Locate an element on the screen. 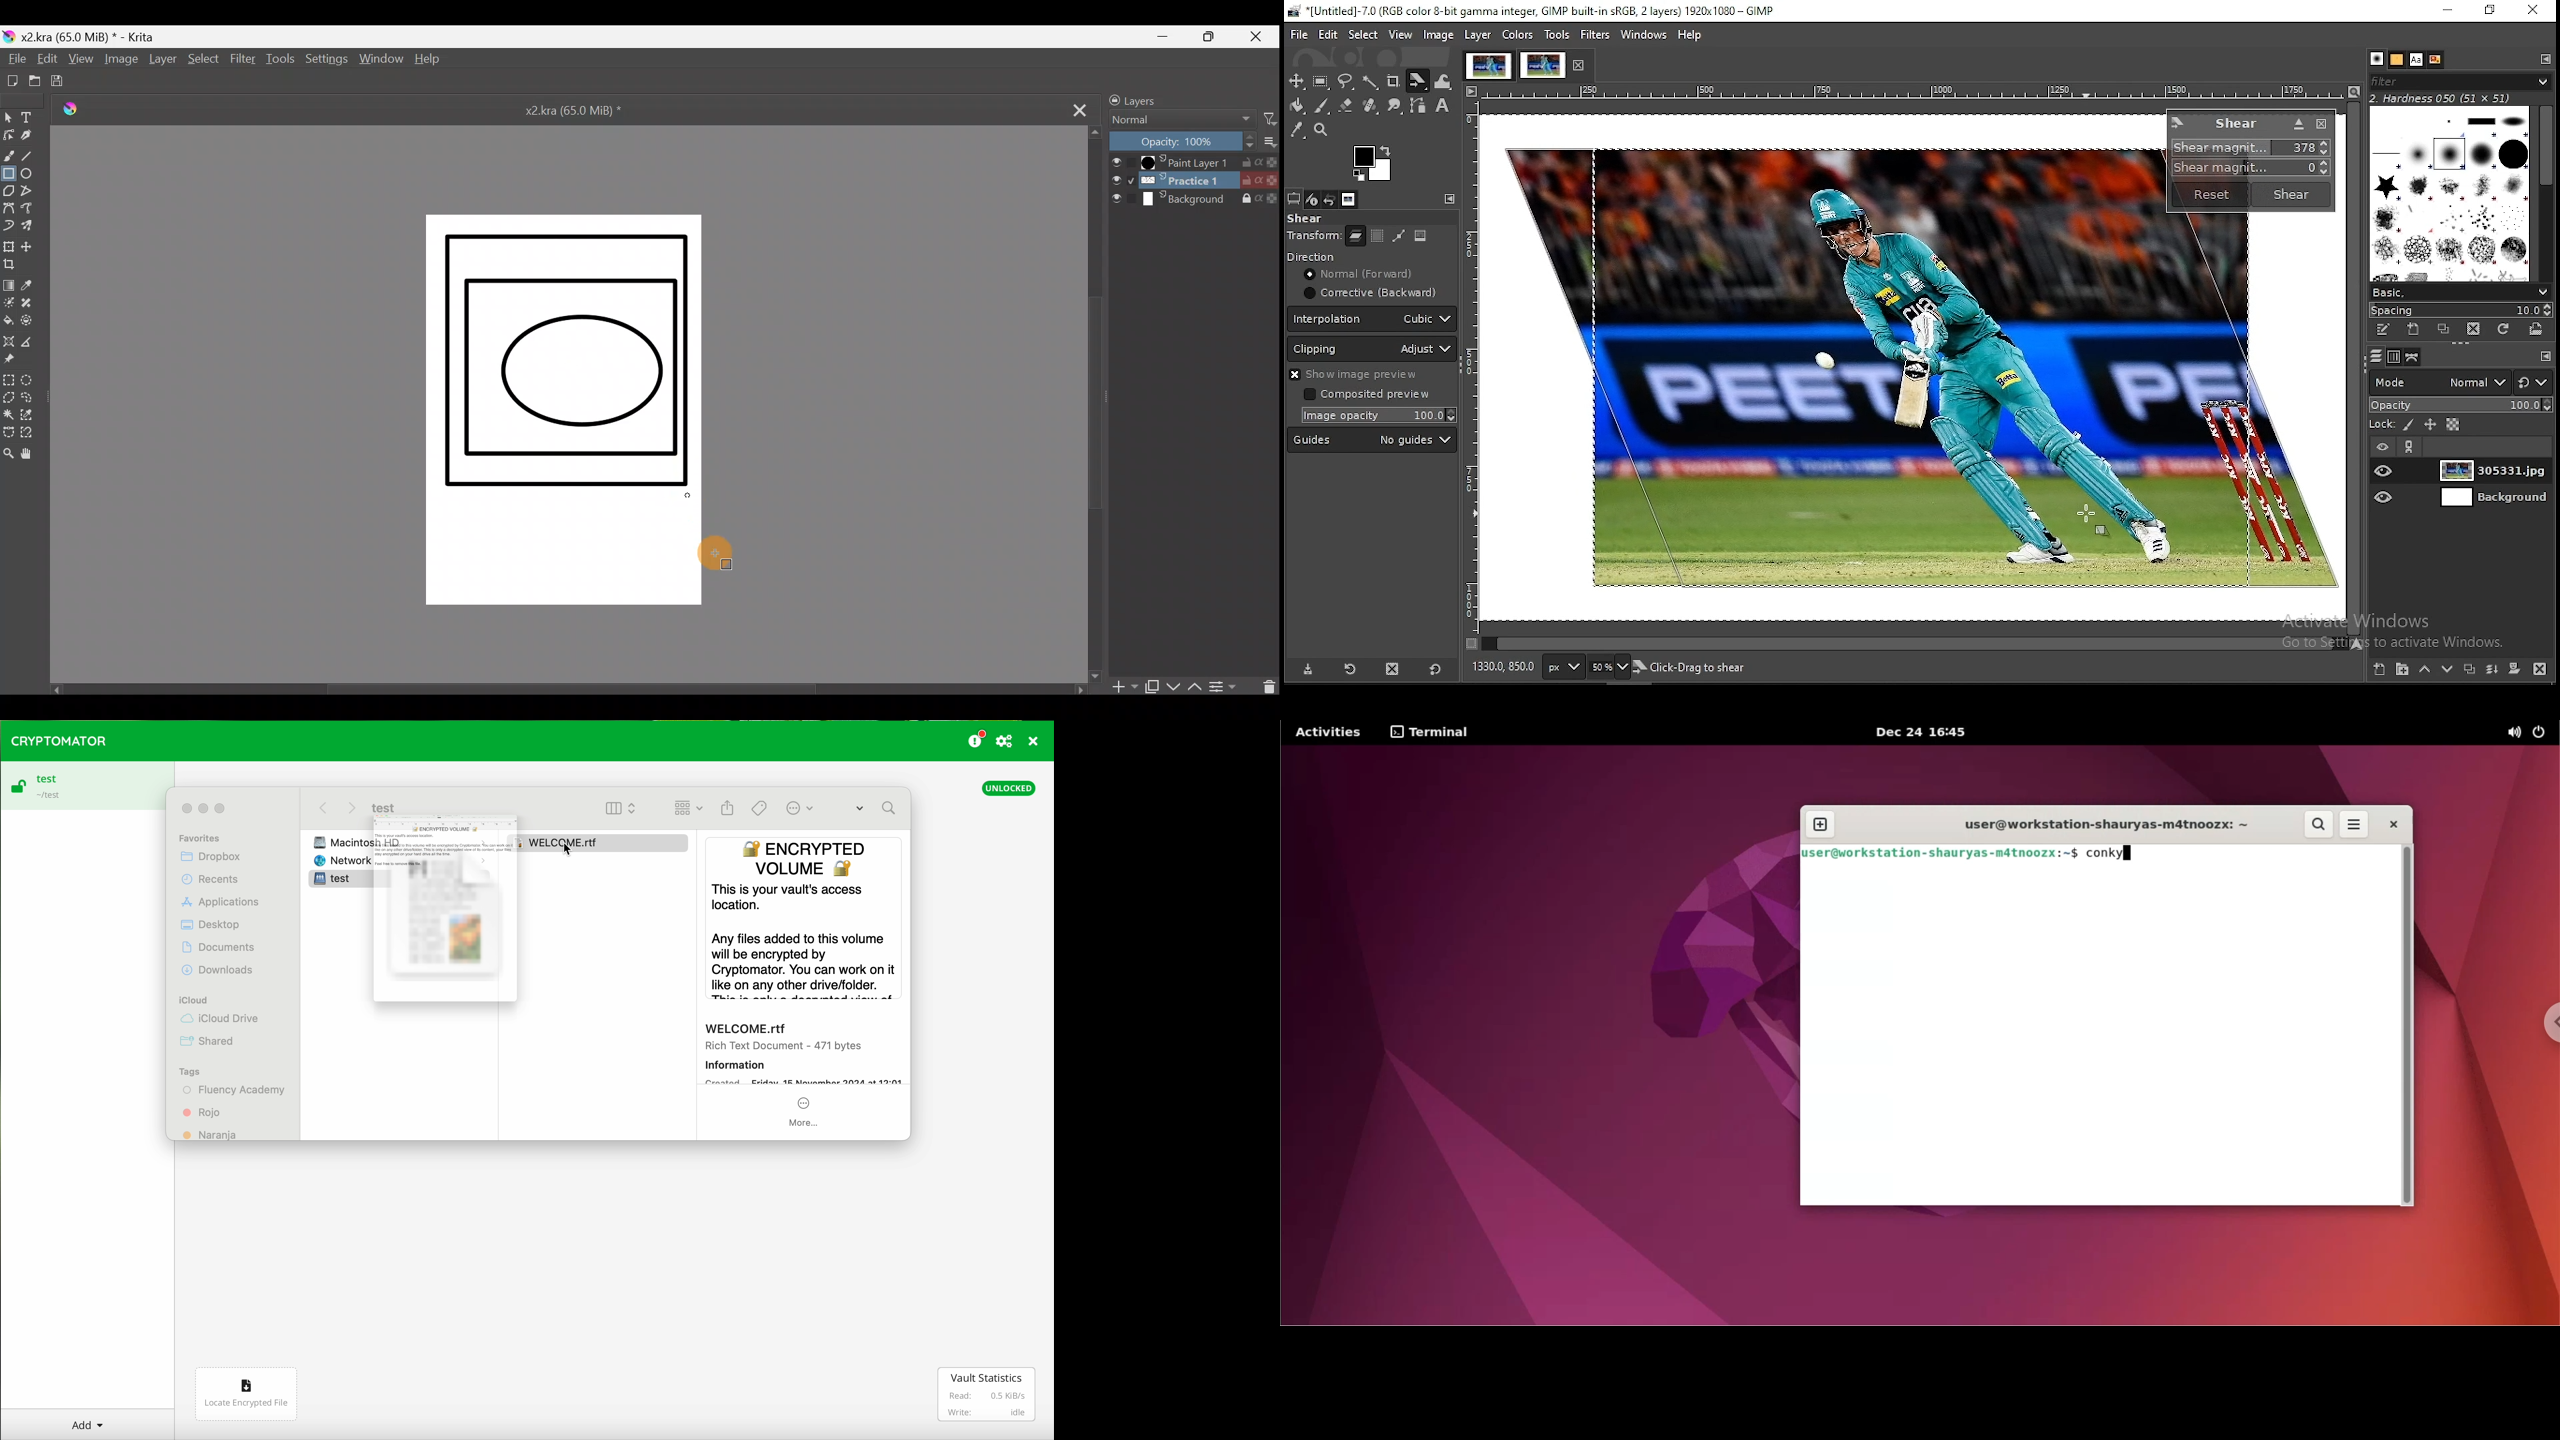 The height and width of the screenshot is (1456, 2576). Help is located at coordinates (433, 61).